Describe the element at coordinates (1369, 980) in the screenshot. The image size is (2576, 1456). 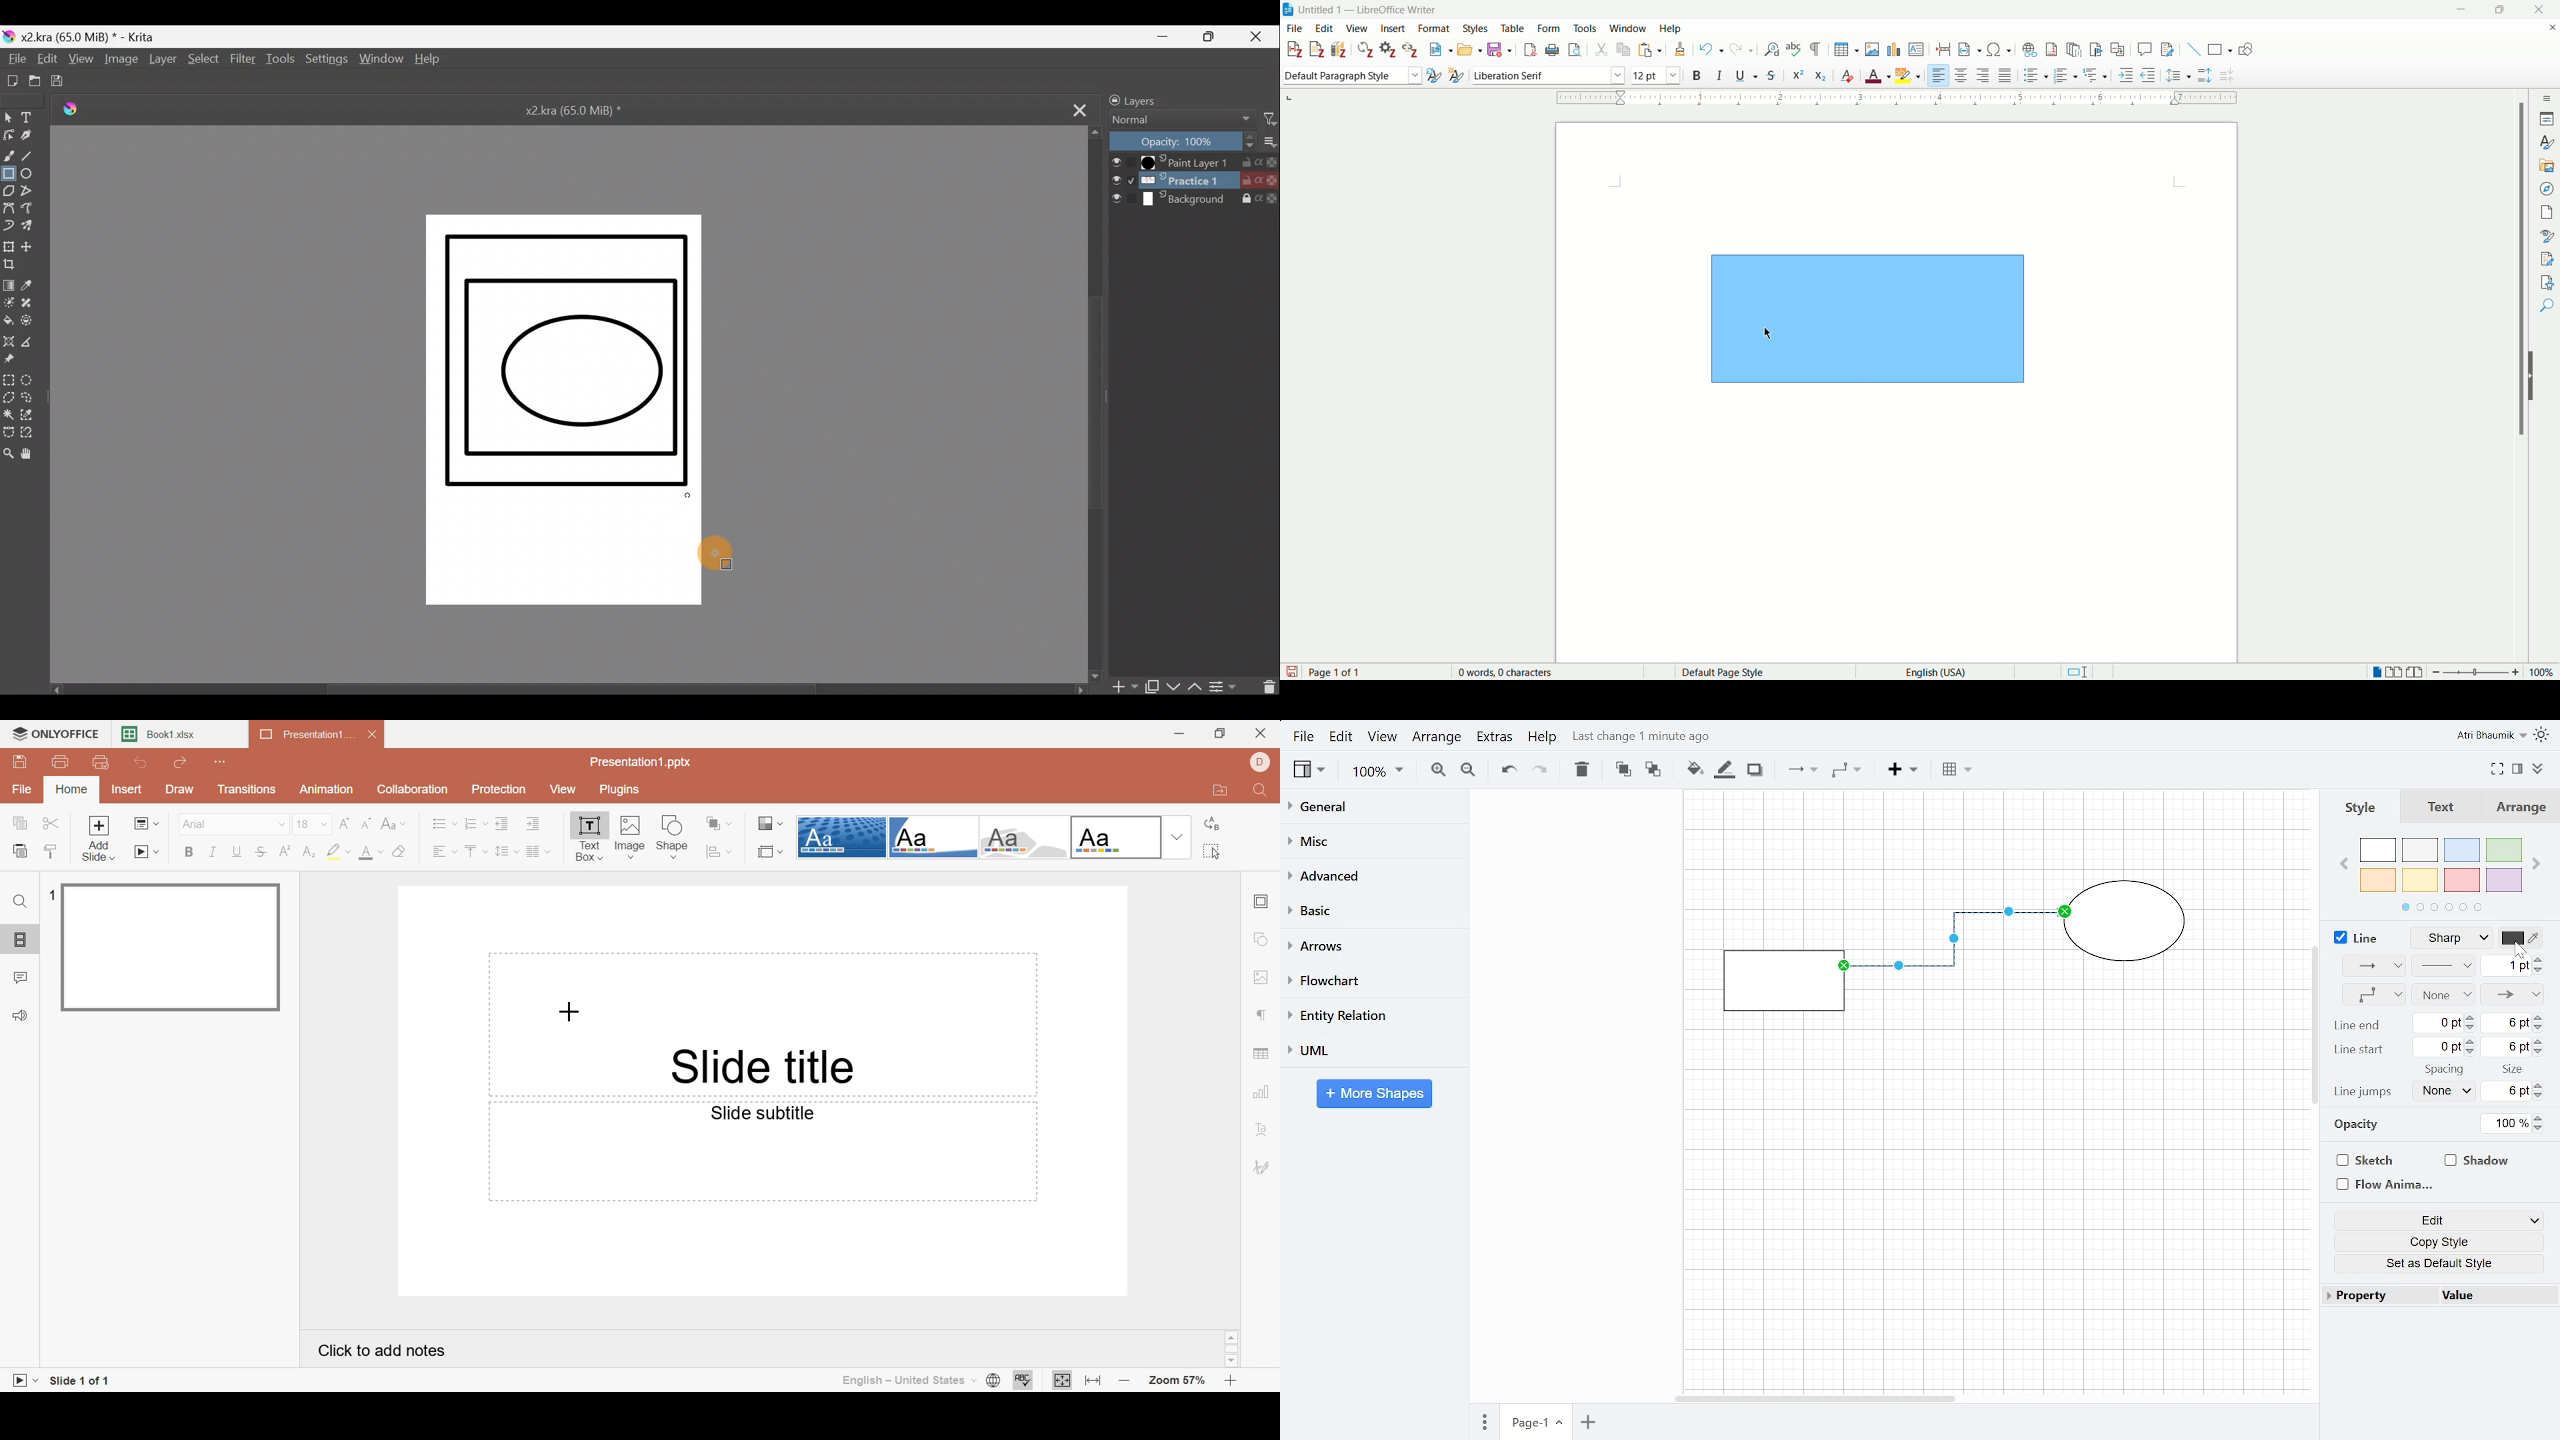
I see `Flowchart` at that location.